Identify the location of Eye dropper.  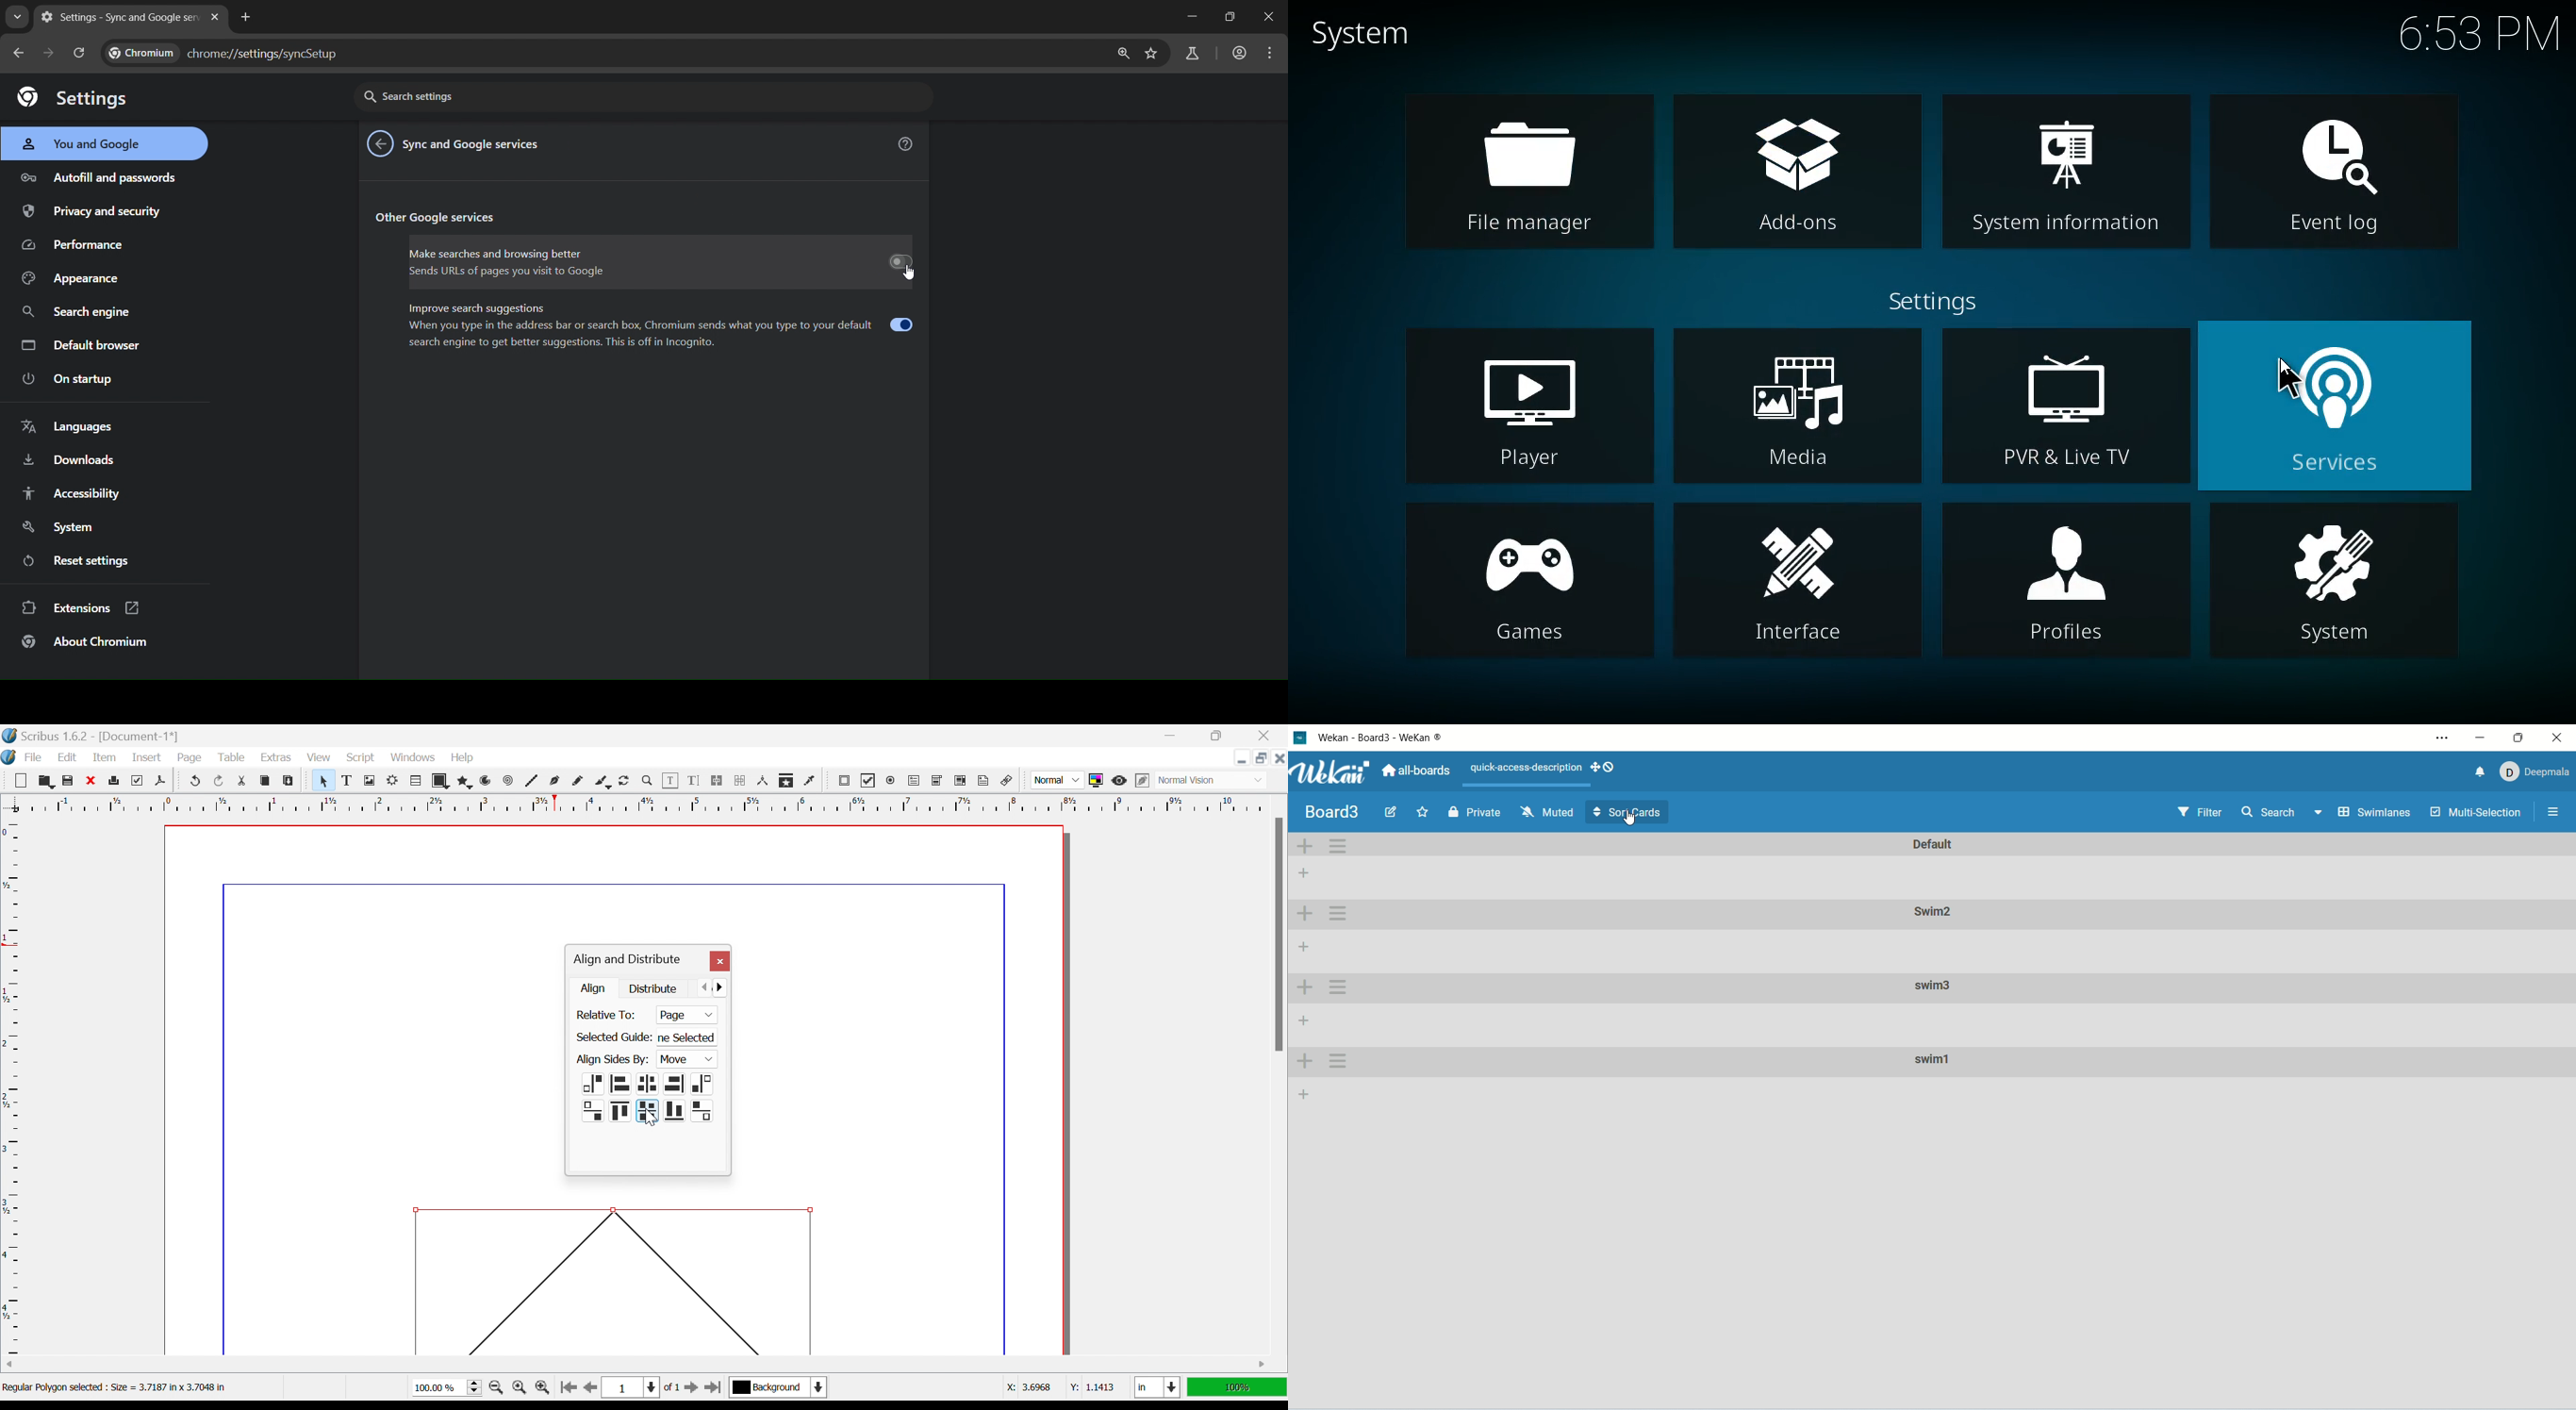
(811, 781).